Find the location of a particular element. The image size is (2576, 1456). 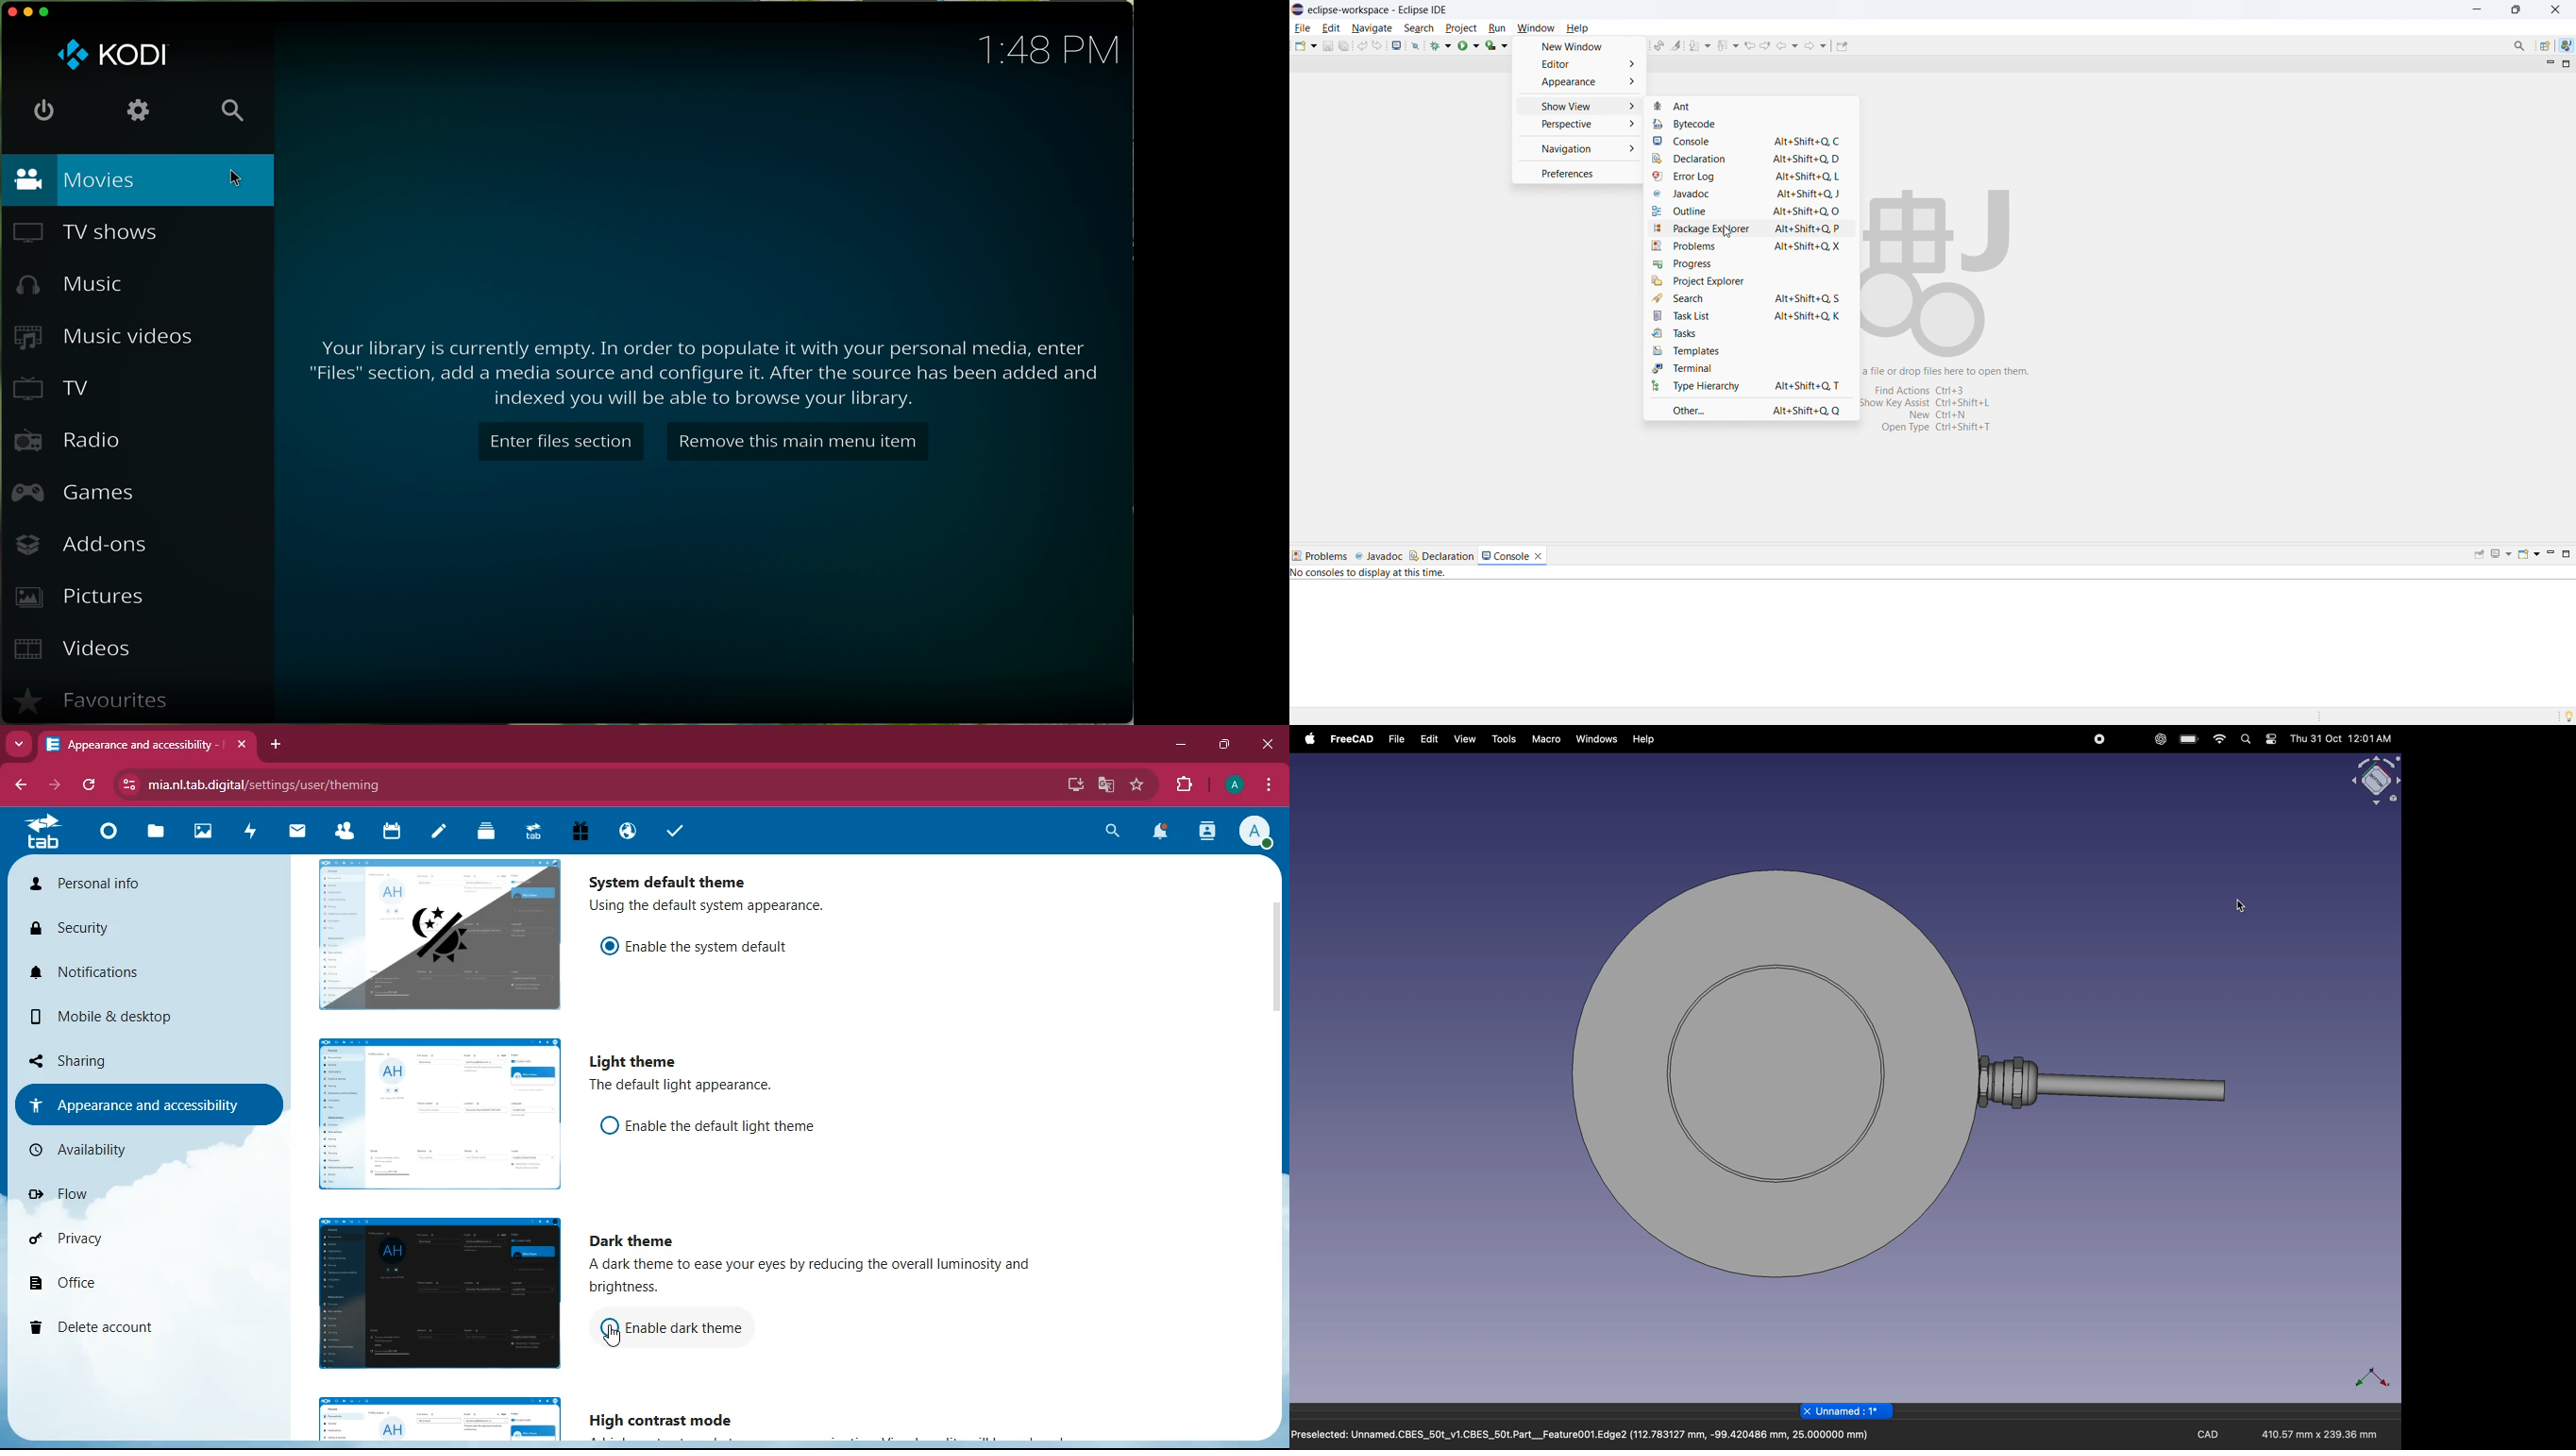

window is located at coordinates (1536, 28).